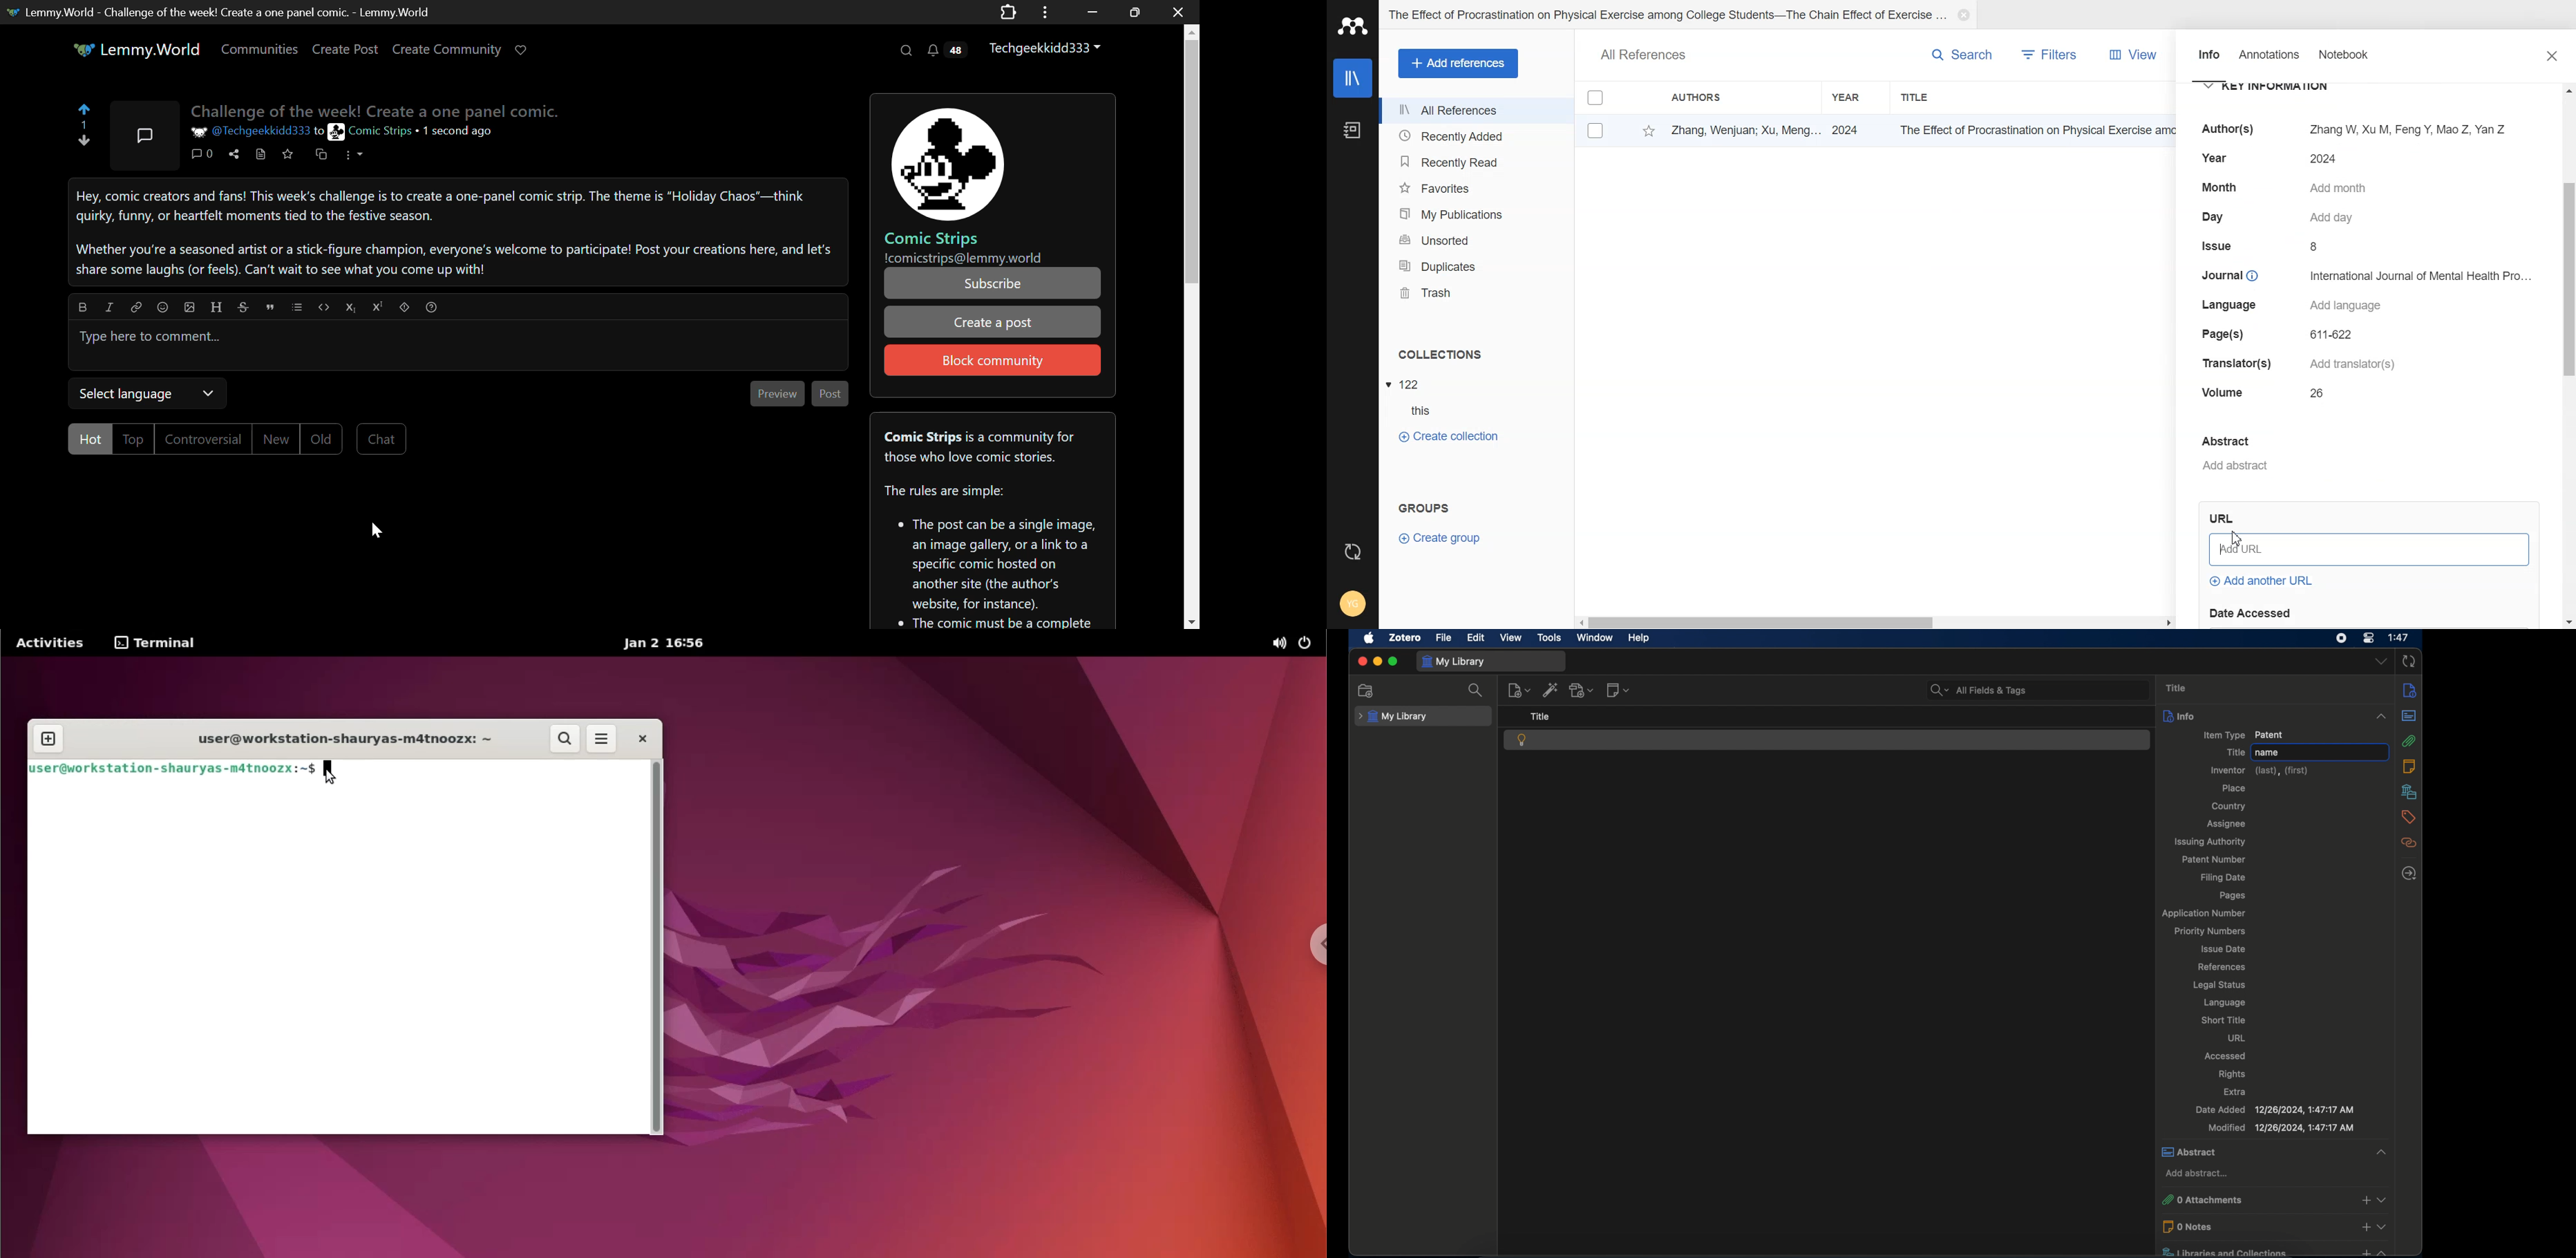 This screenshot has height=1260, width=2576. Describe the element at coordinates (2410, 843) in the screenshot. I see `related` at that location.